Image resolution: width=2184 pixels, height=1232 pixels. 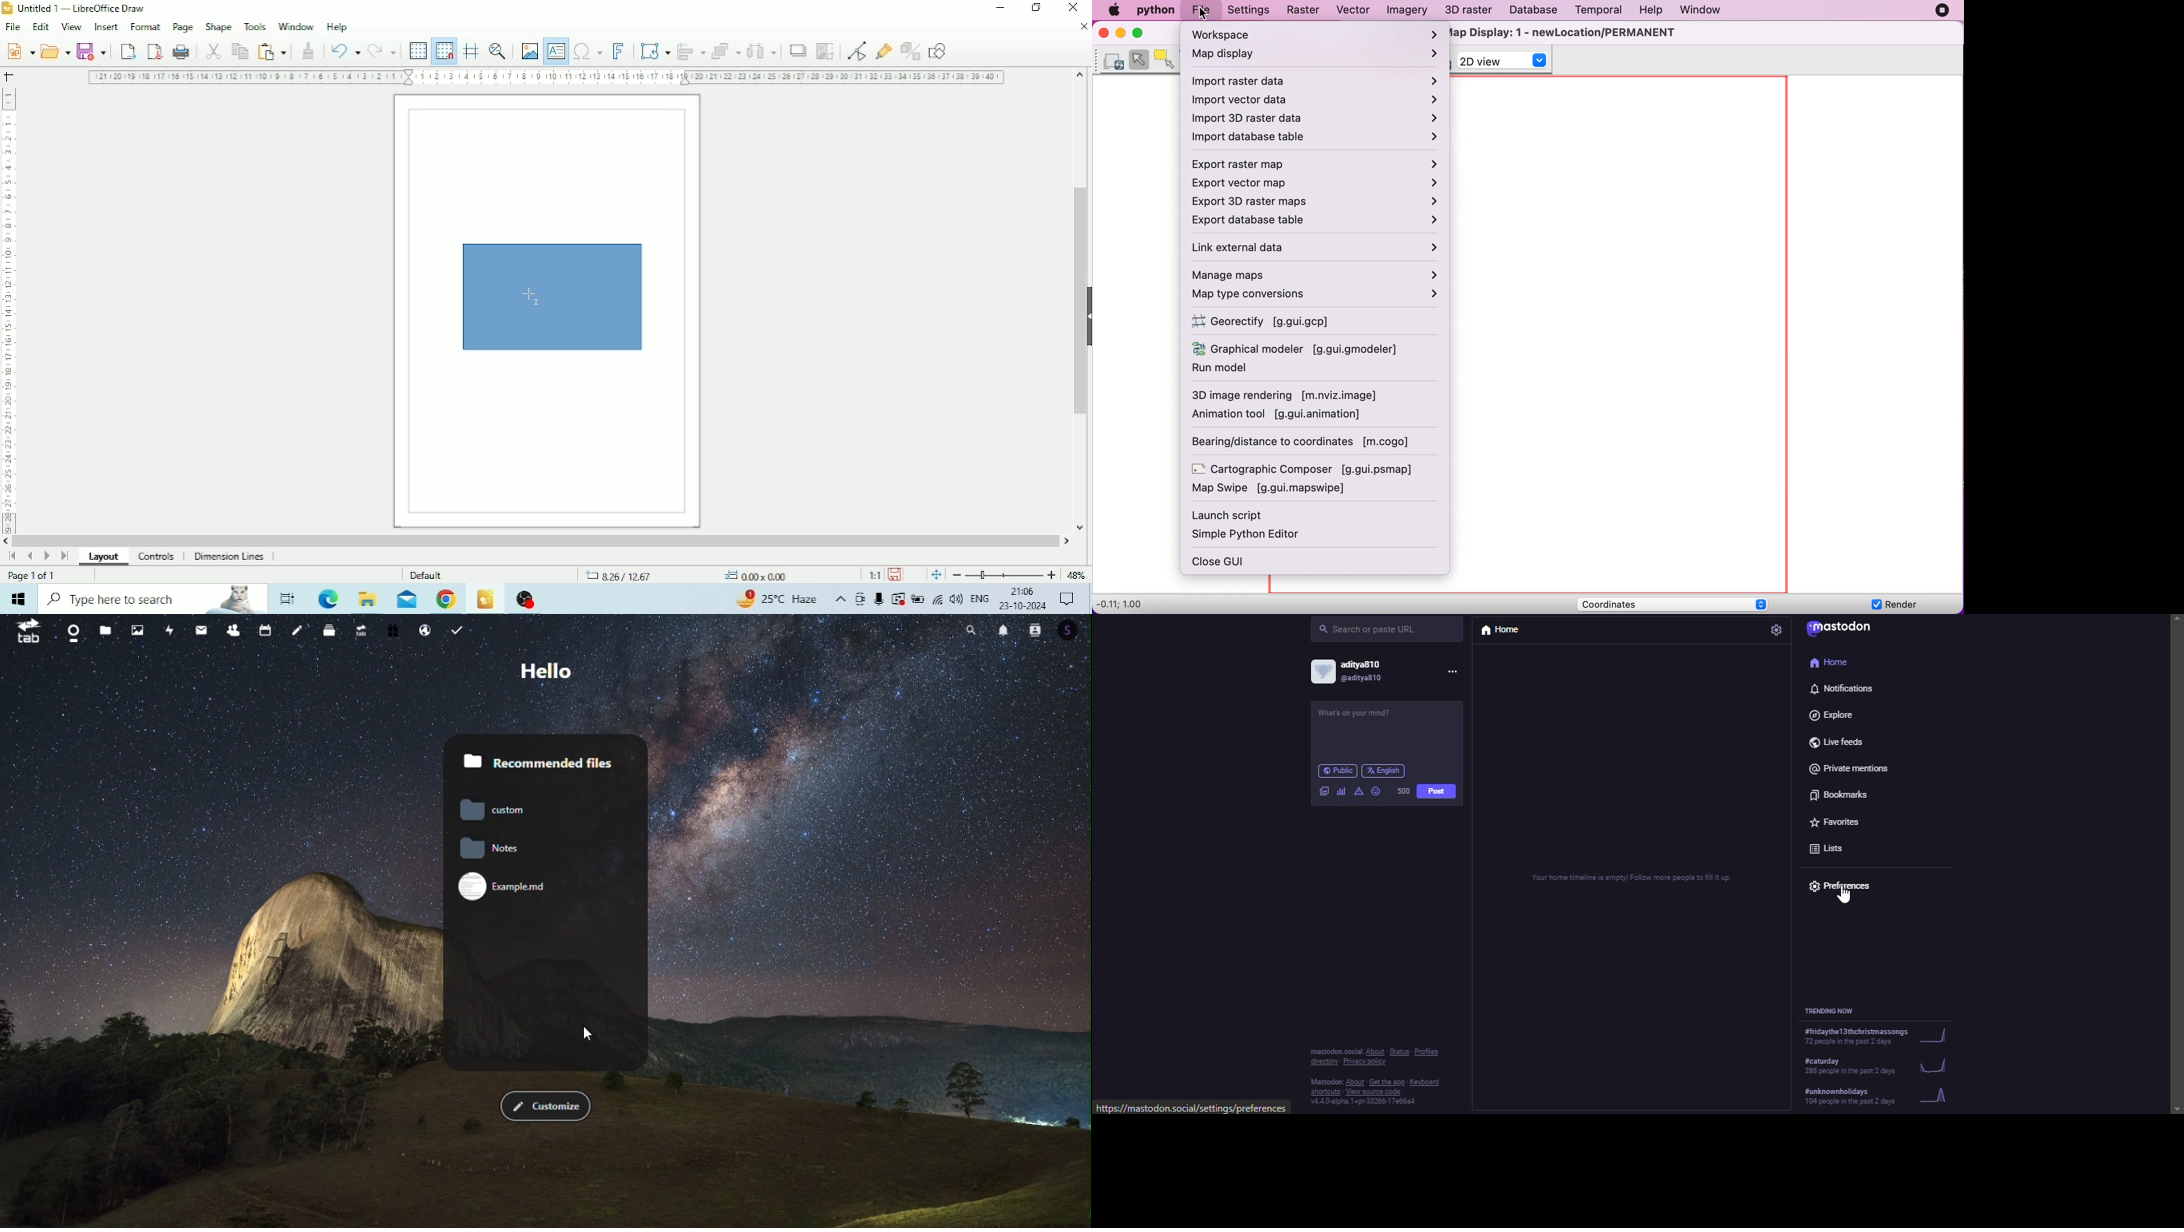 What do you see at coordinates (393, 633) in the screenshot?
I see `free trail` at bounding box center [393, 633].